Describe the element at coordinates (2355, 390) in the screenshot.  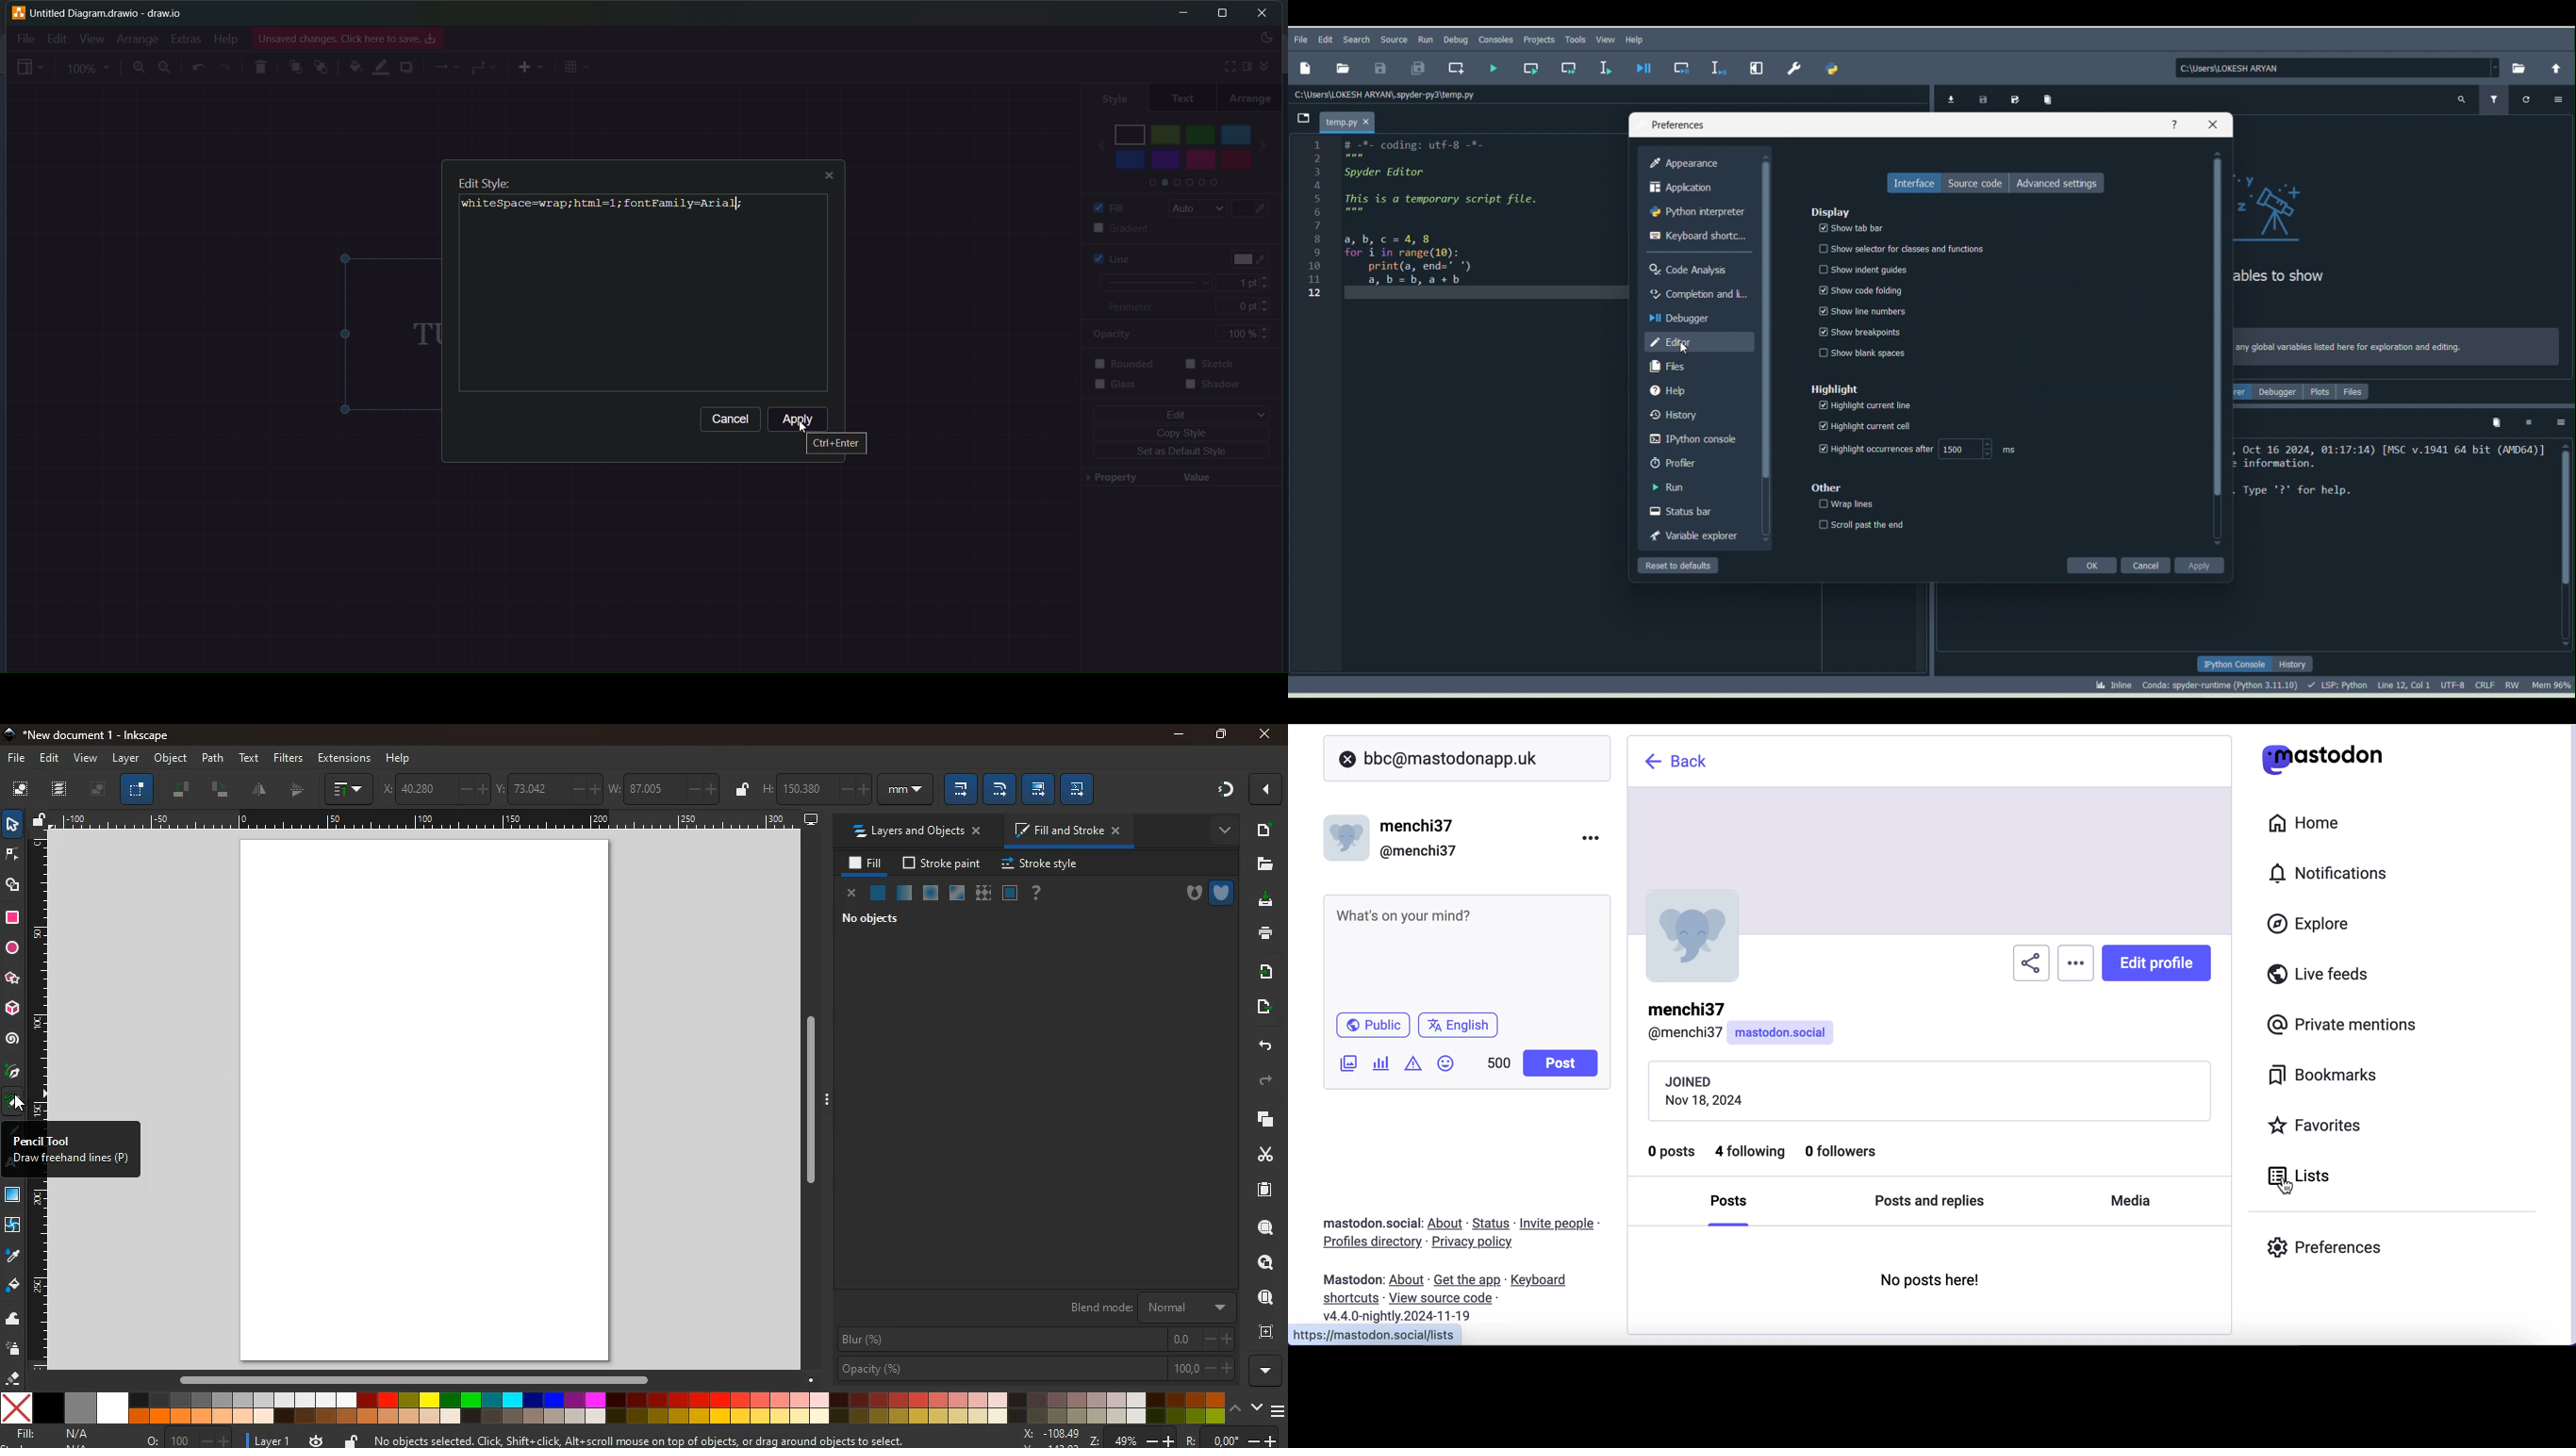
I see `Files` at that location.